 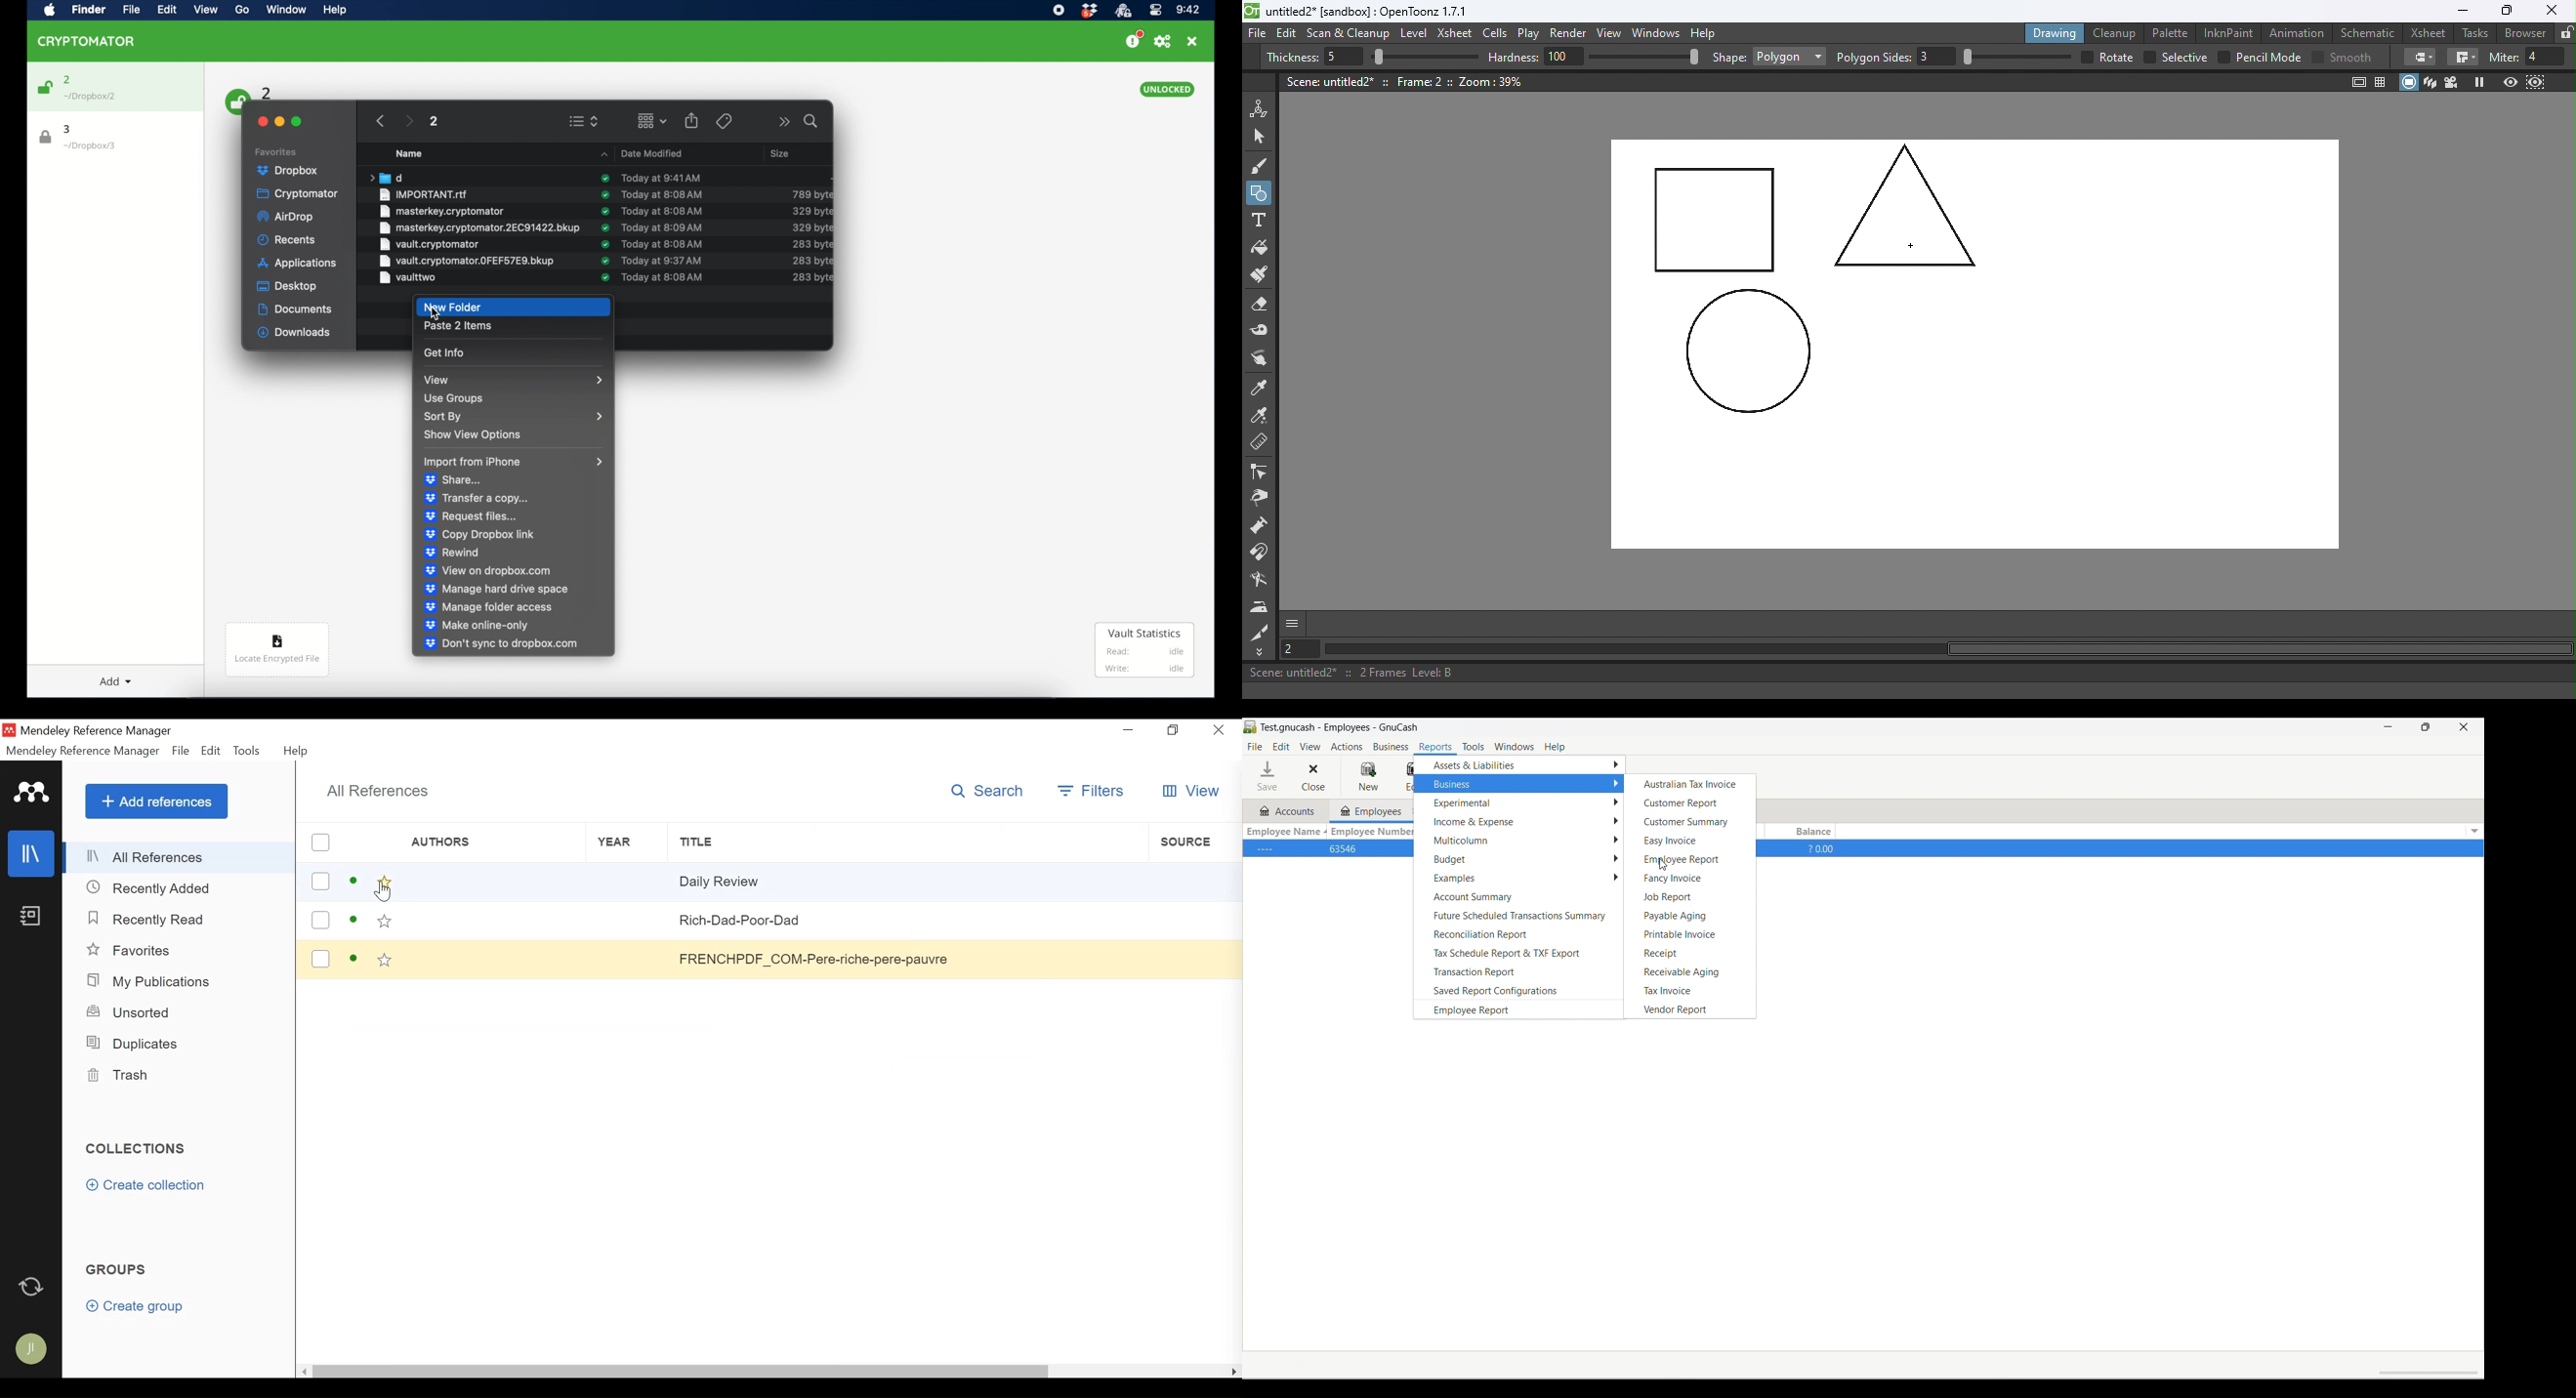 What do you see at coordinates (453, 553) in the screenshot?
I see `rewind` at bounding box center [453, 553].